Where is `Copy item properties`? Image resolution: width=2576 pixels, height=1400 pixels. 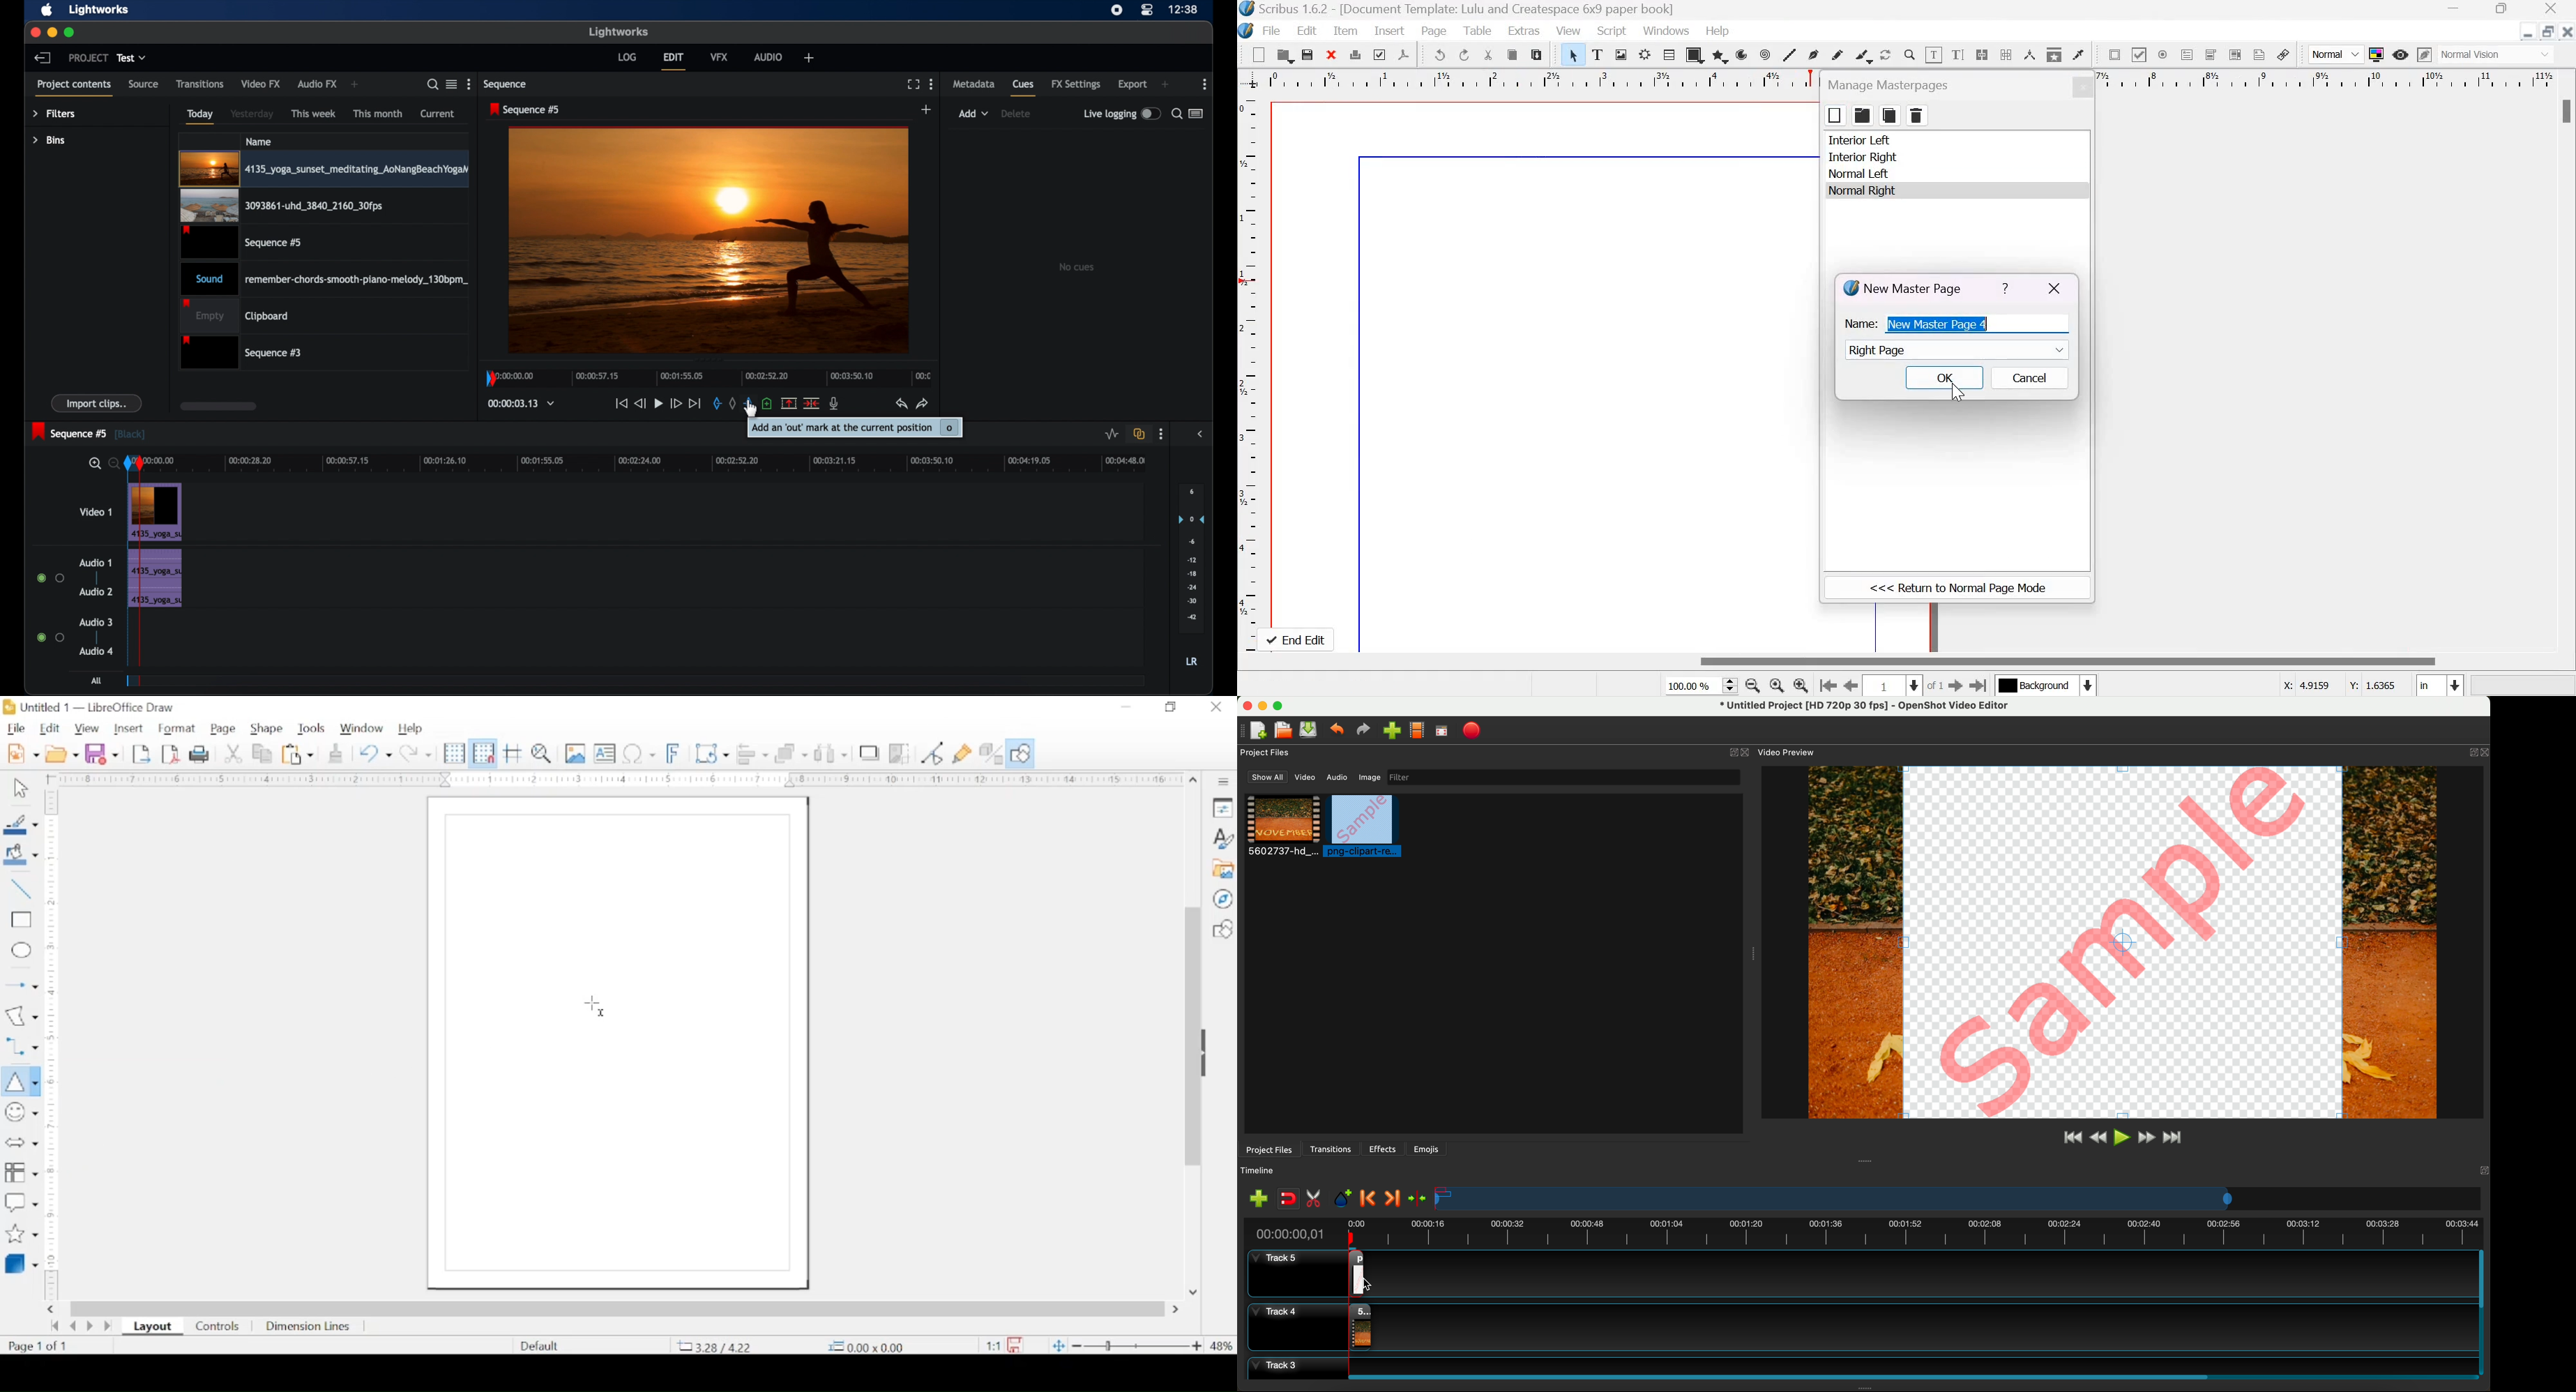 Copy item properties is located at coordinates (2054, 54).